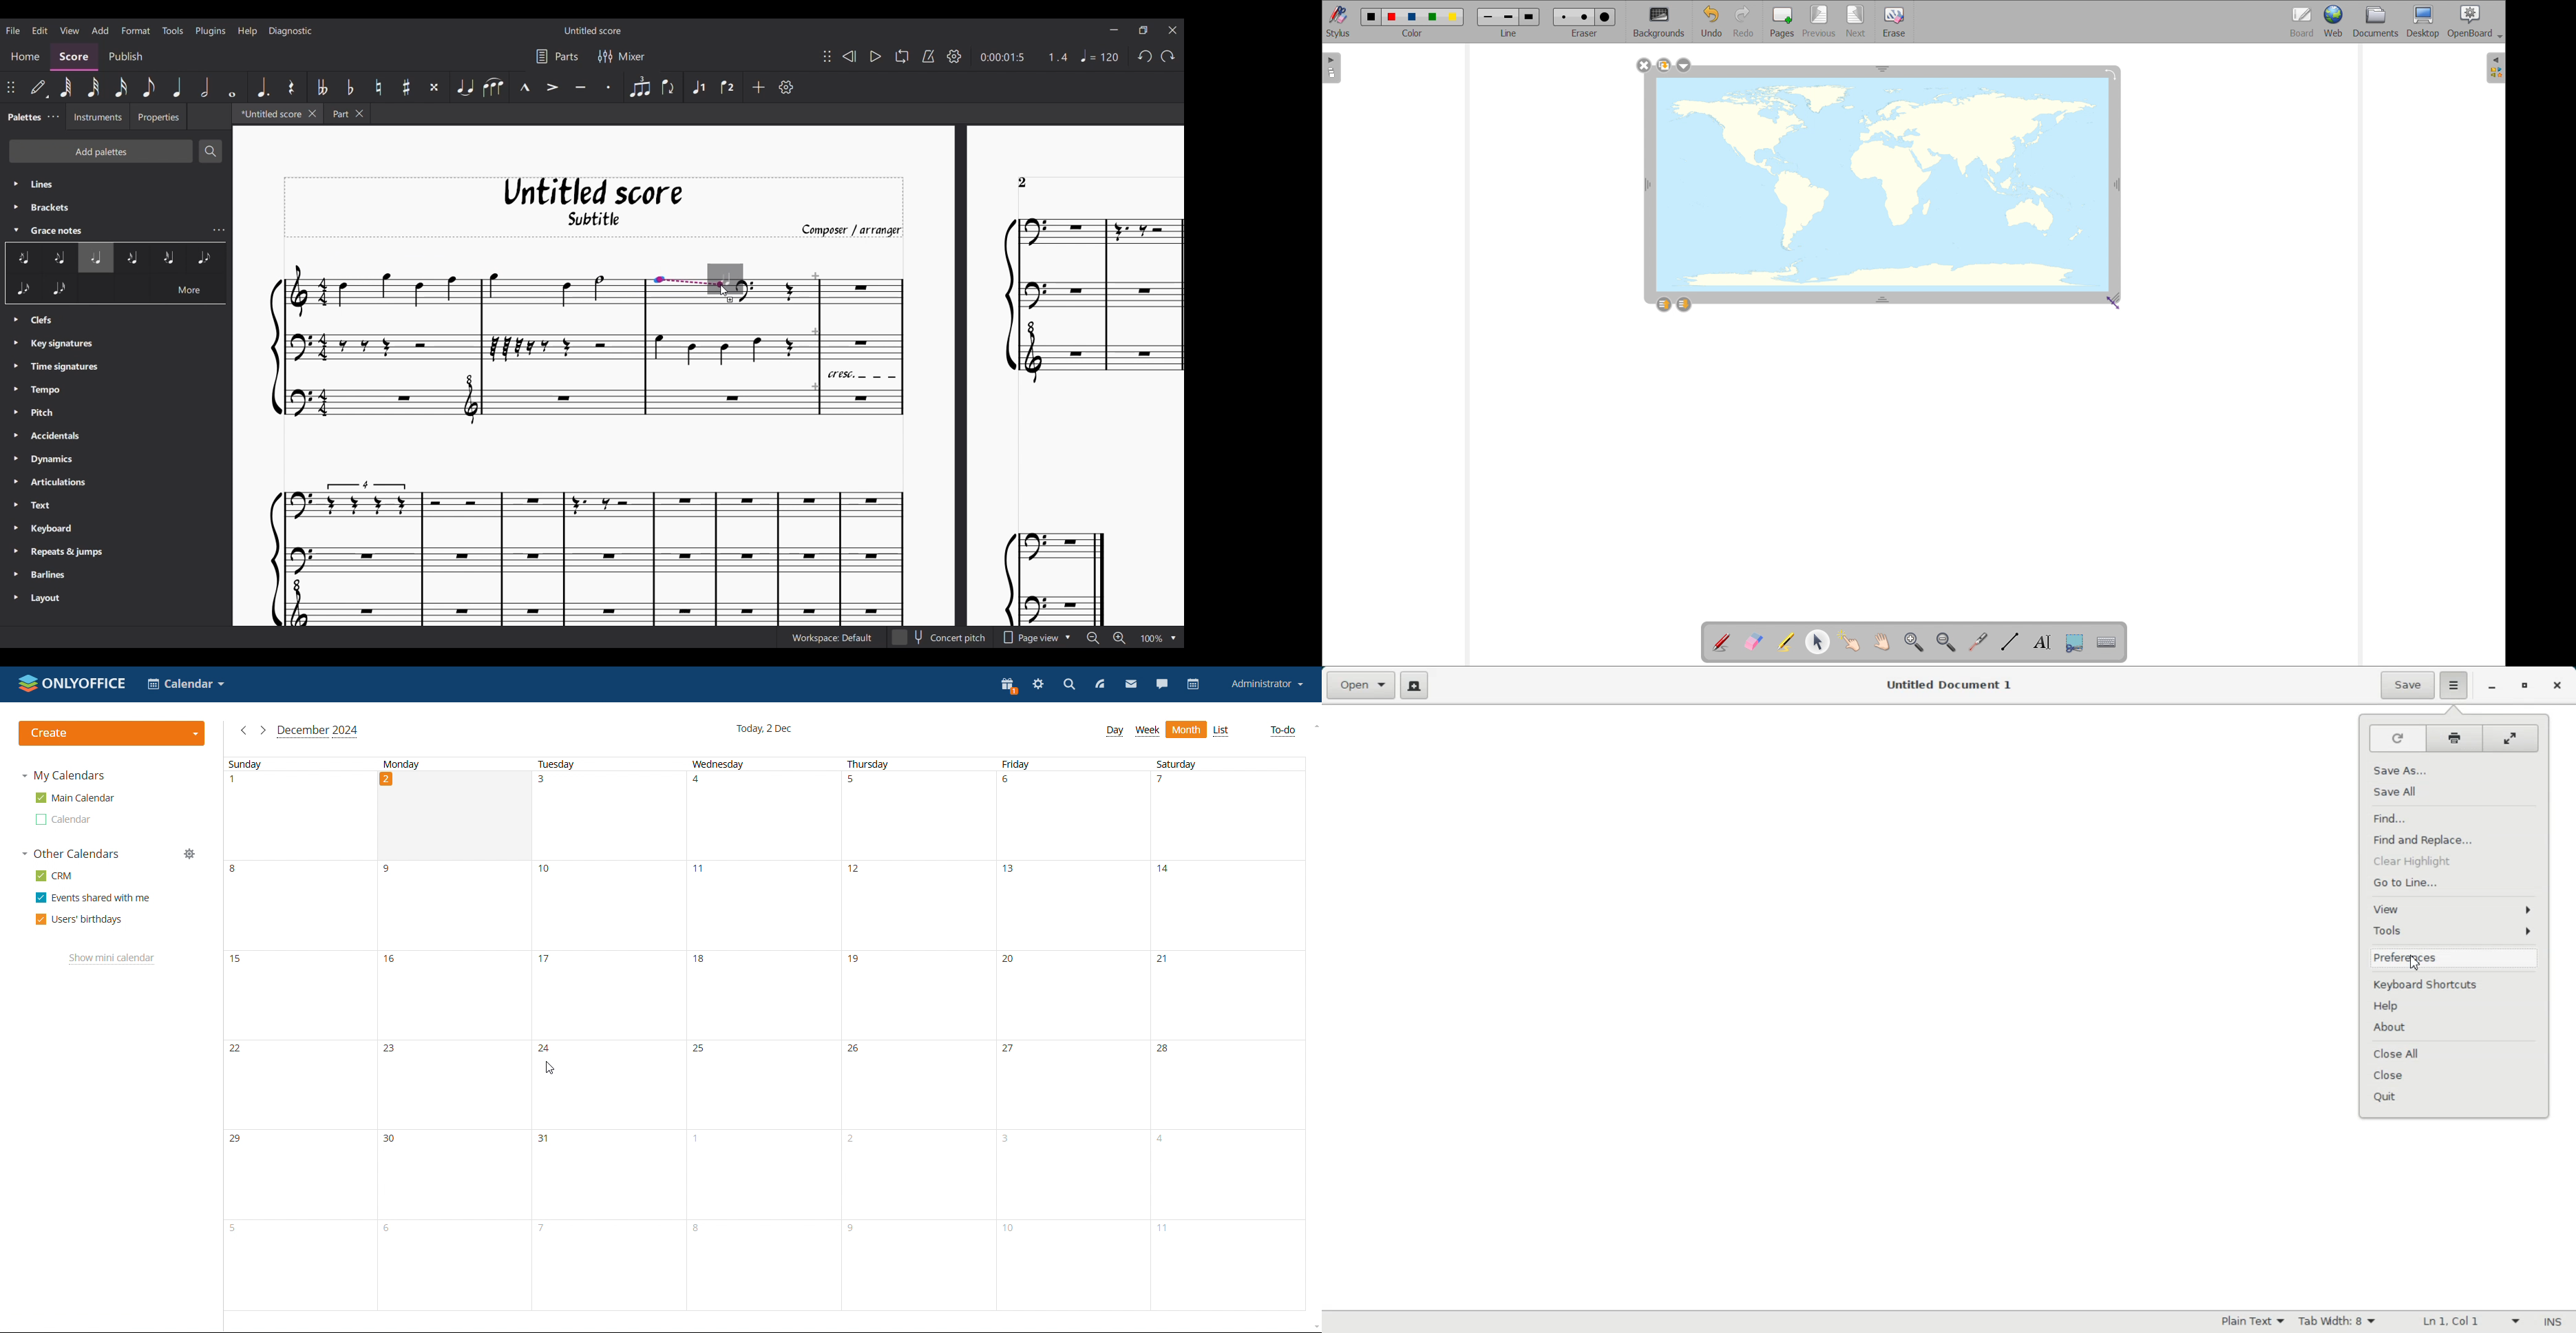 The height and width of the screenshot is (1344, 2576). I want to click on Toggle sharp, so click(406, 88).